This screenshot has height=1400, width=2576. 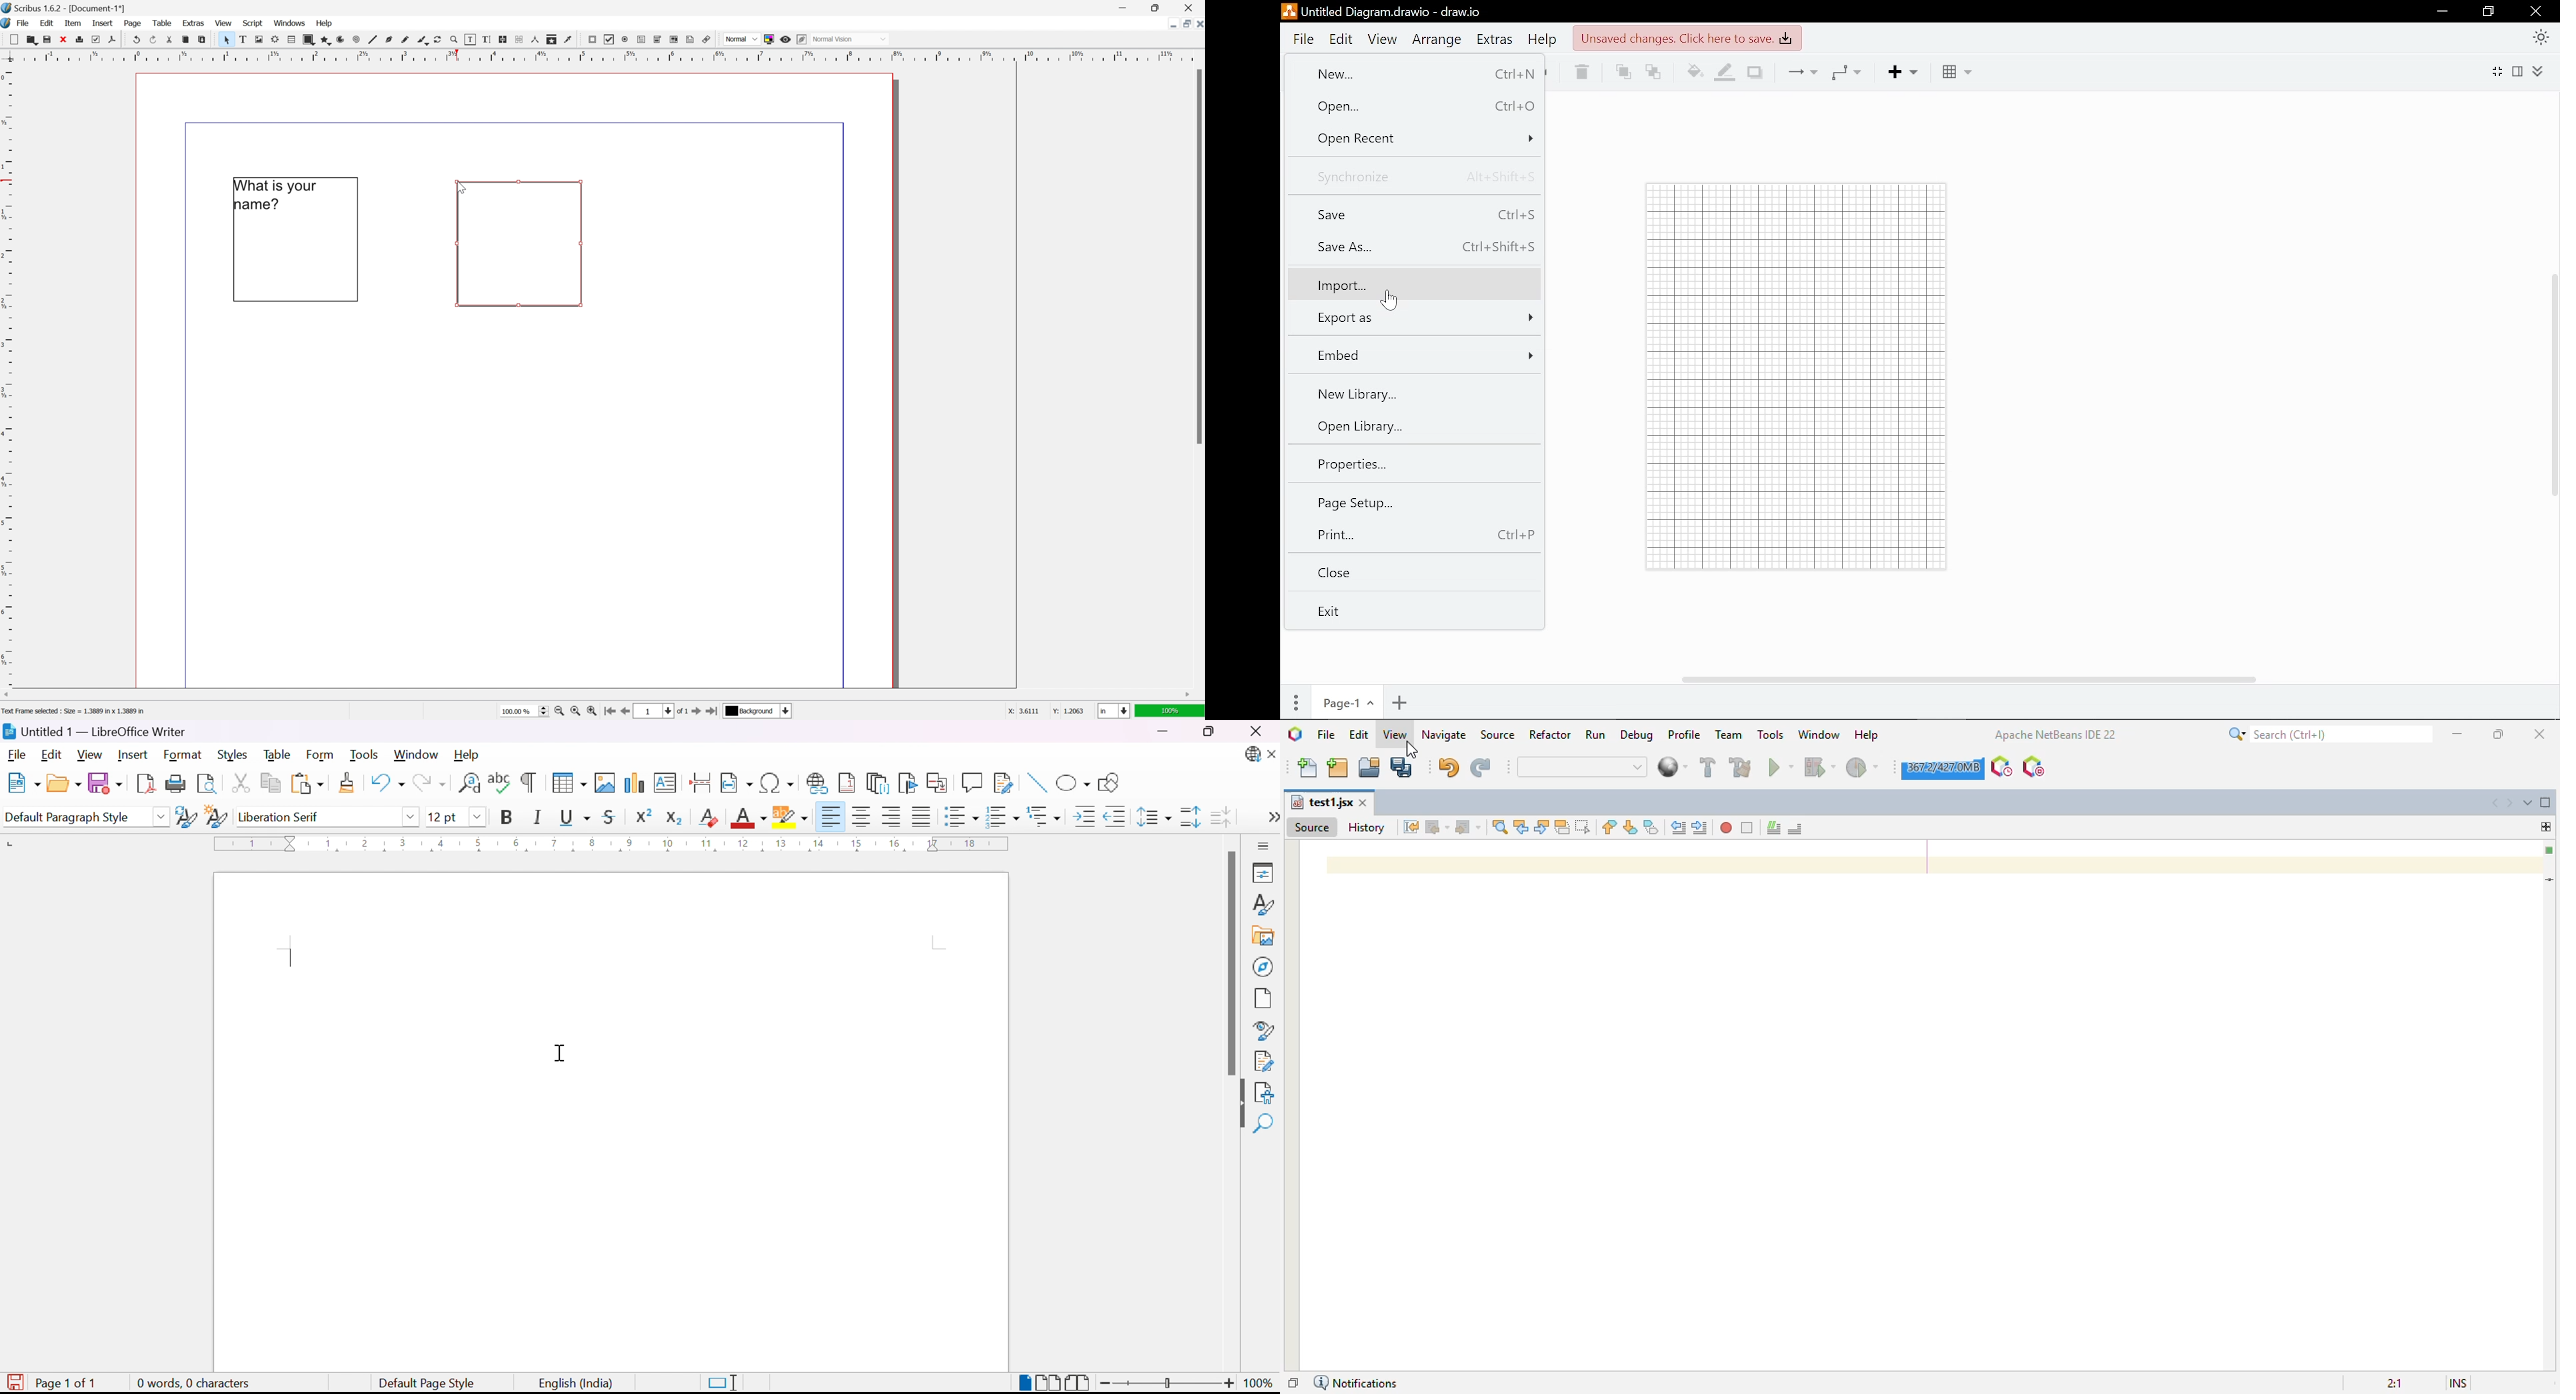 I want to click on redo, so click(x=153, y=38).